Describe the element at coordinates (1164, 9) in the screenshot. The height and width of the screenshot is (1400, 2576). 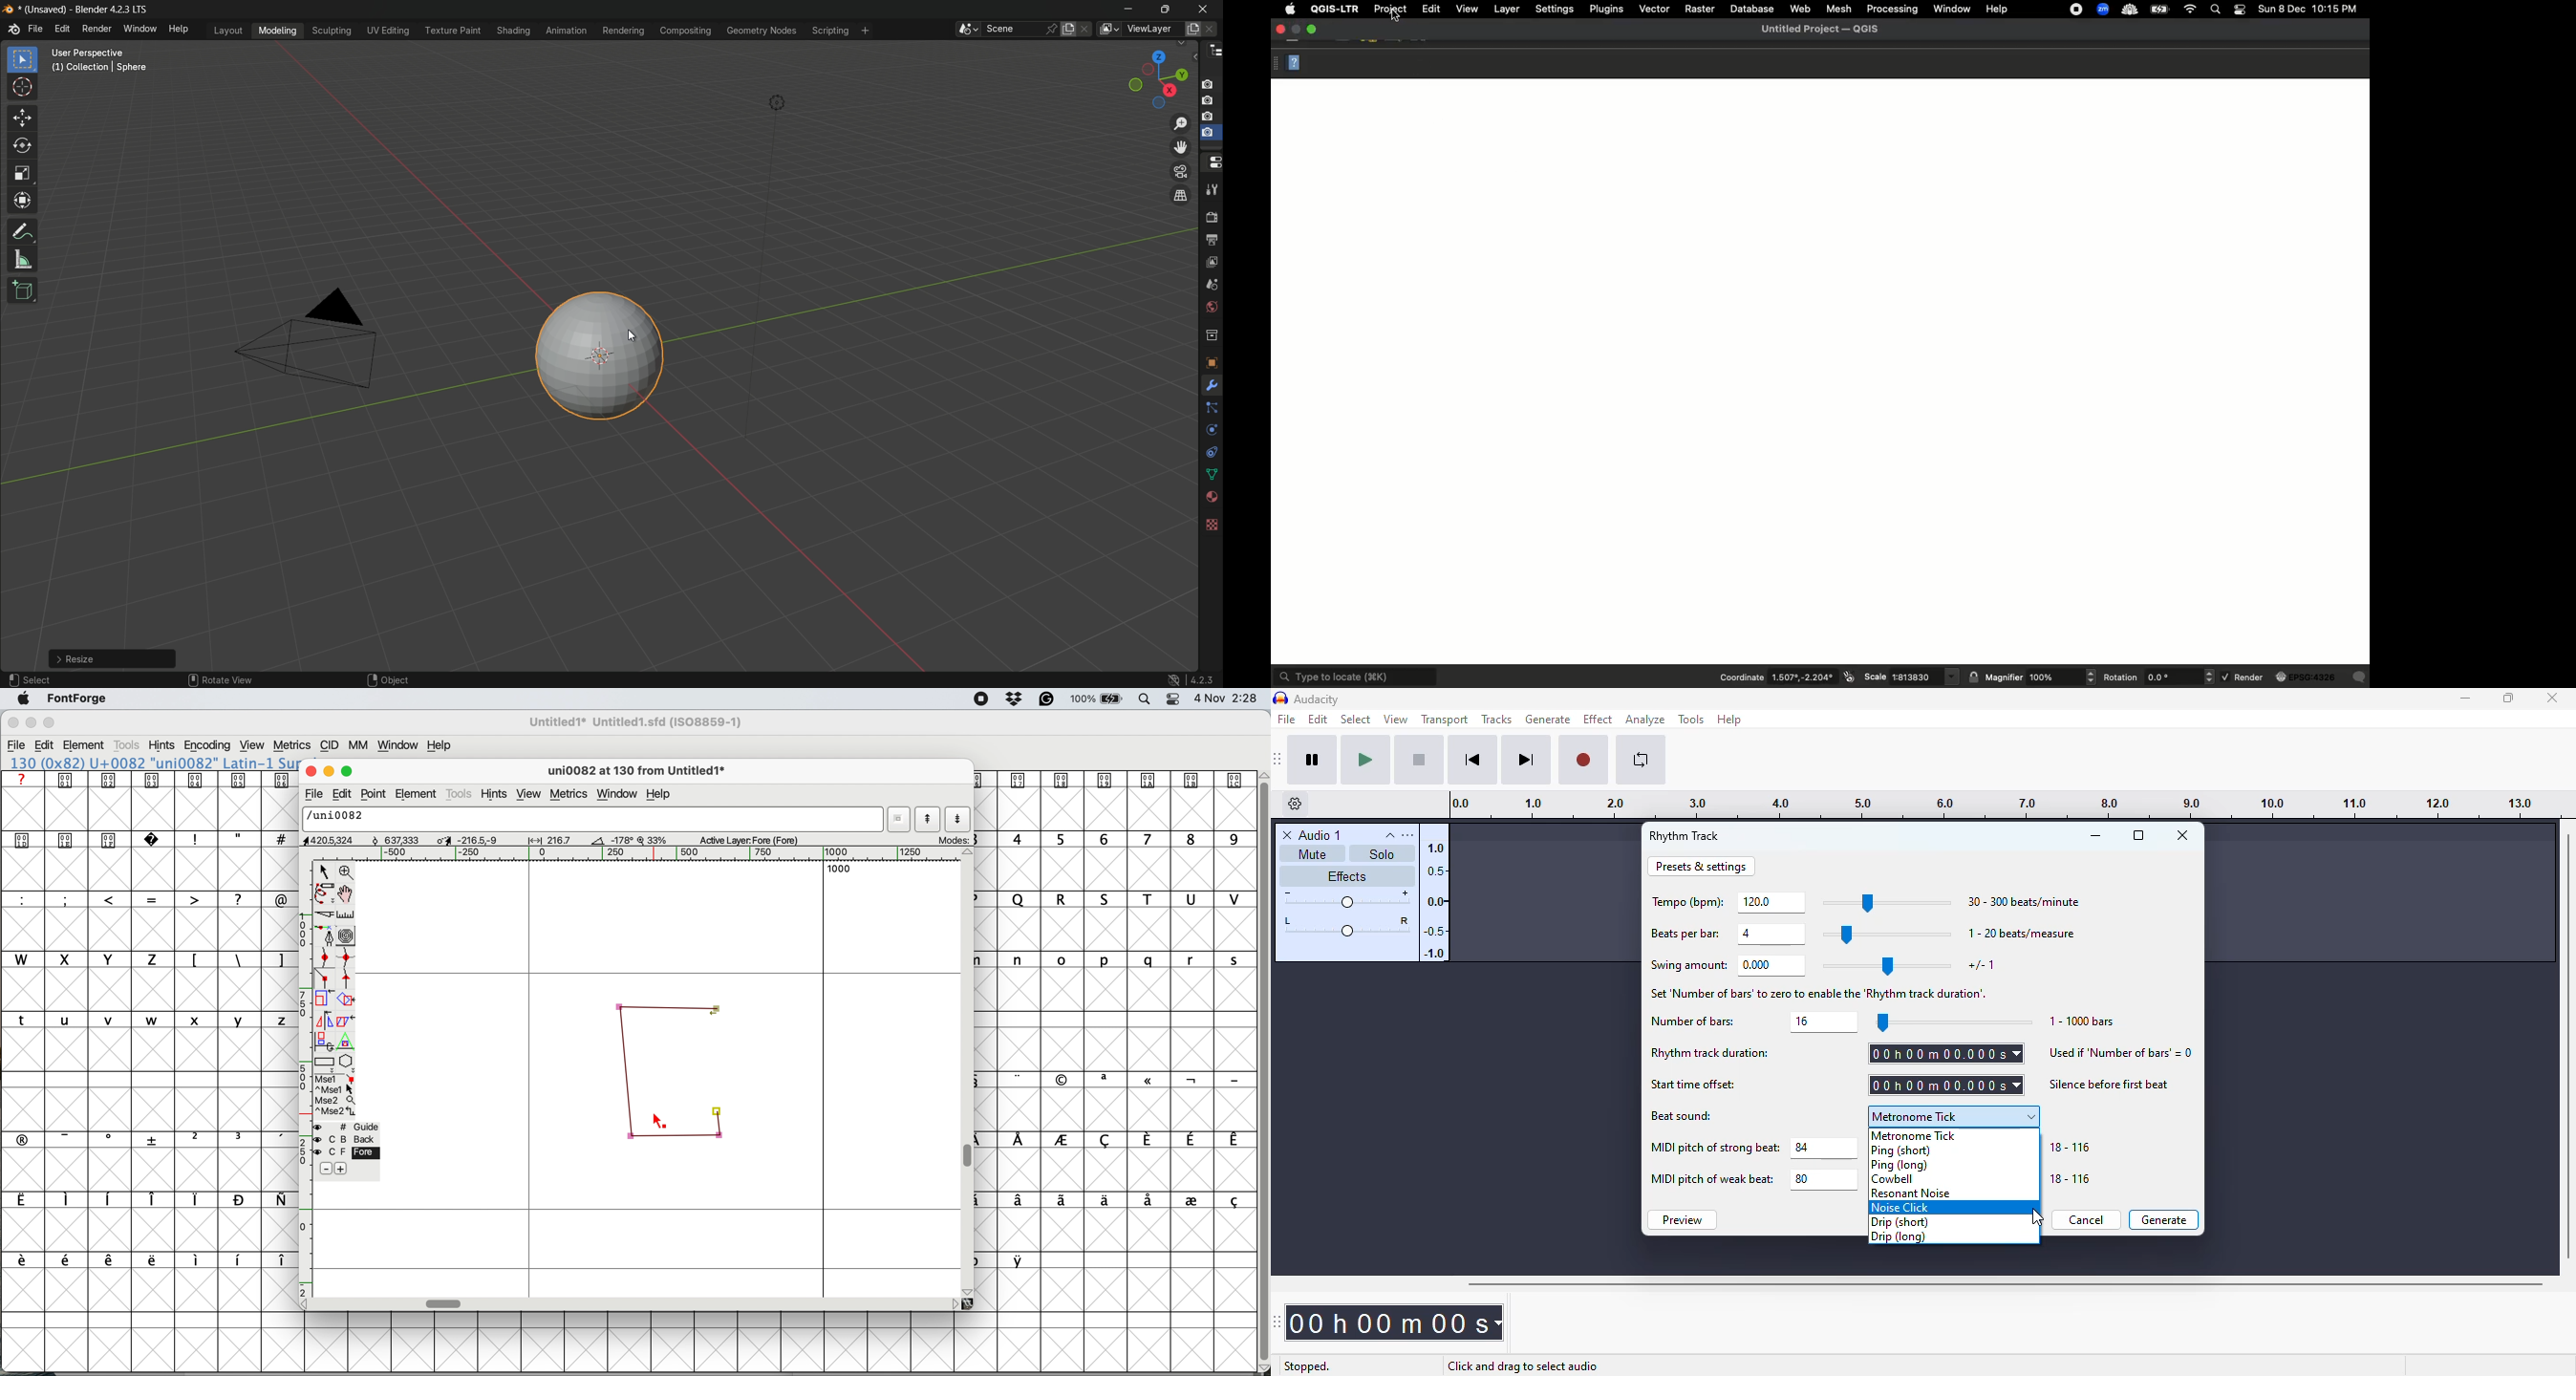
I see `maximize or restore` at that location.